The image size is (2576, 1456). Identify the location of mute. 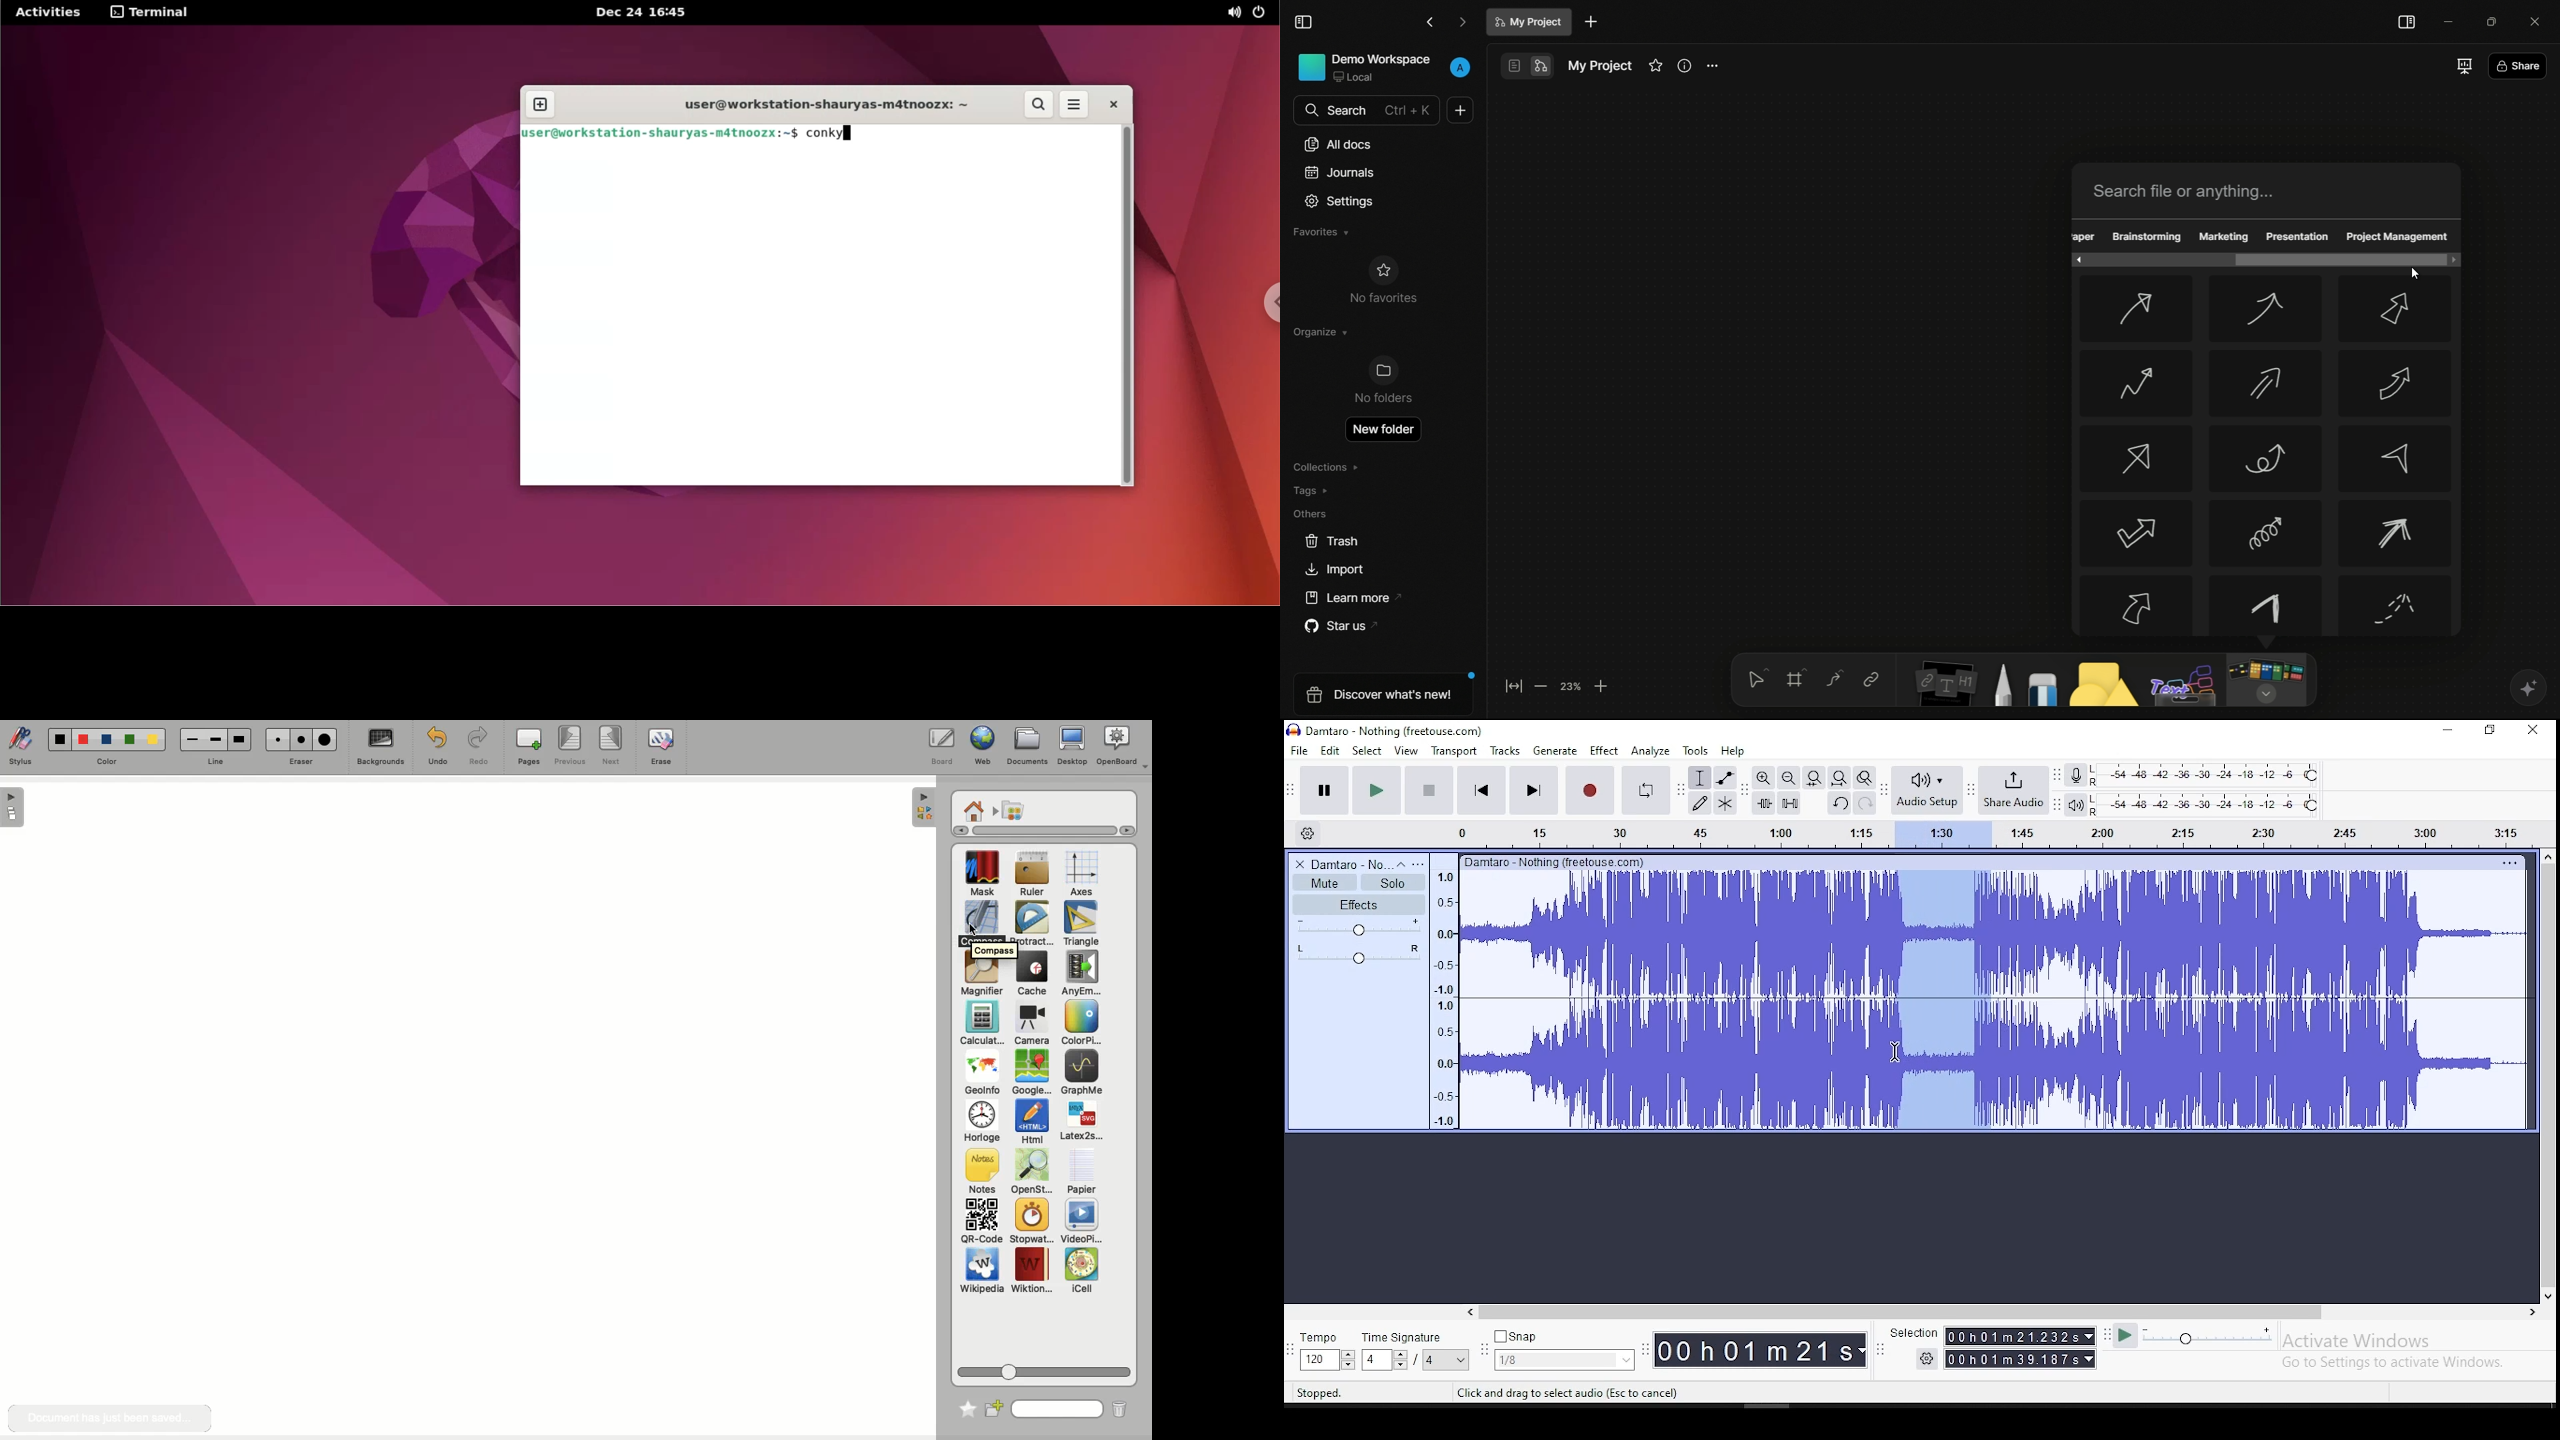
(1324, 883).